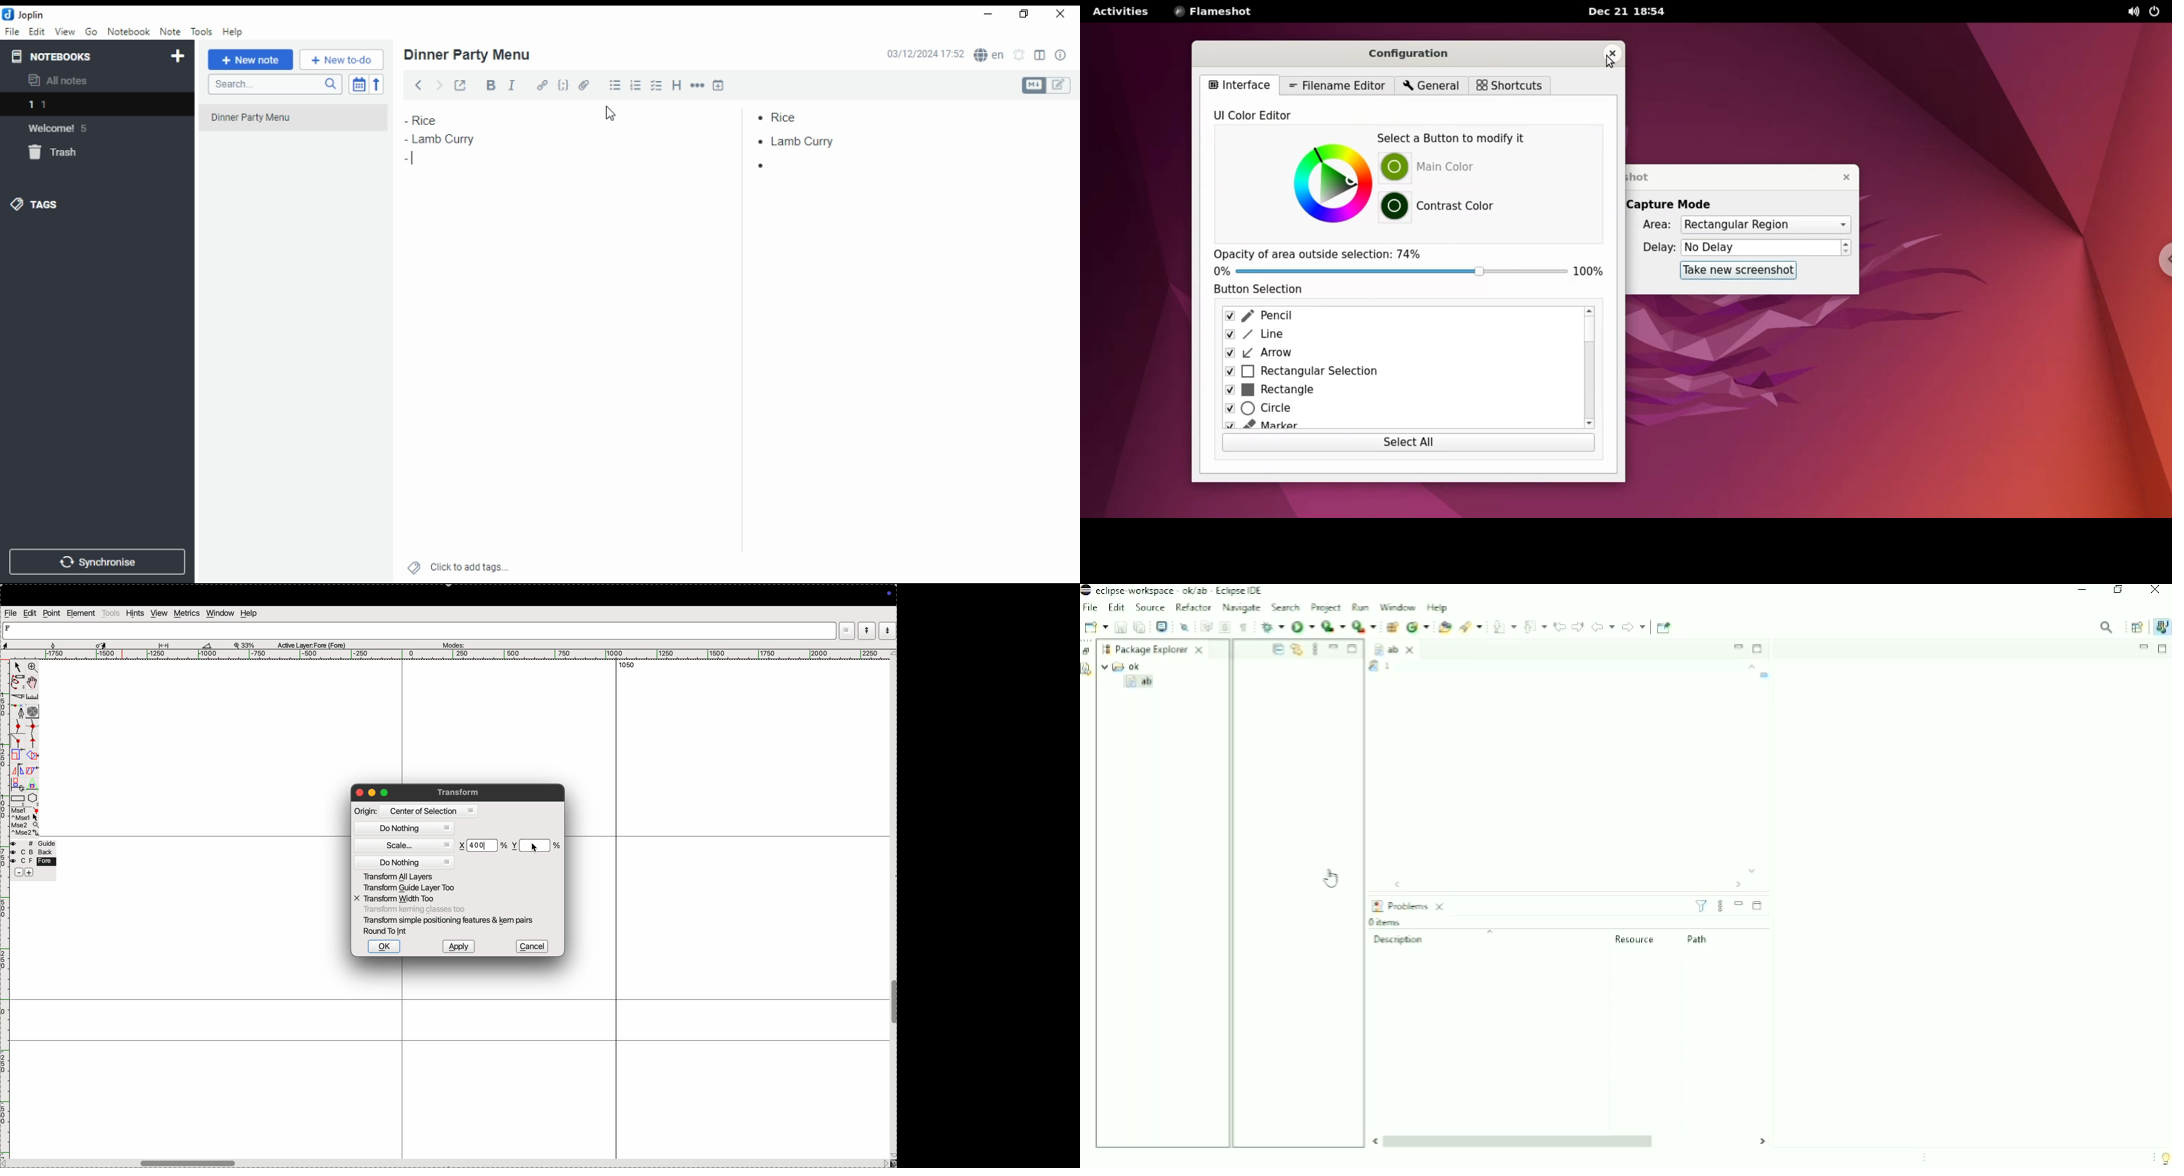 The width and height of the screenshot is (2184, 1176). I want to click on dinner party menu, so click(468, 55).